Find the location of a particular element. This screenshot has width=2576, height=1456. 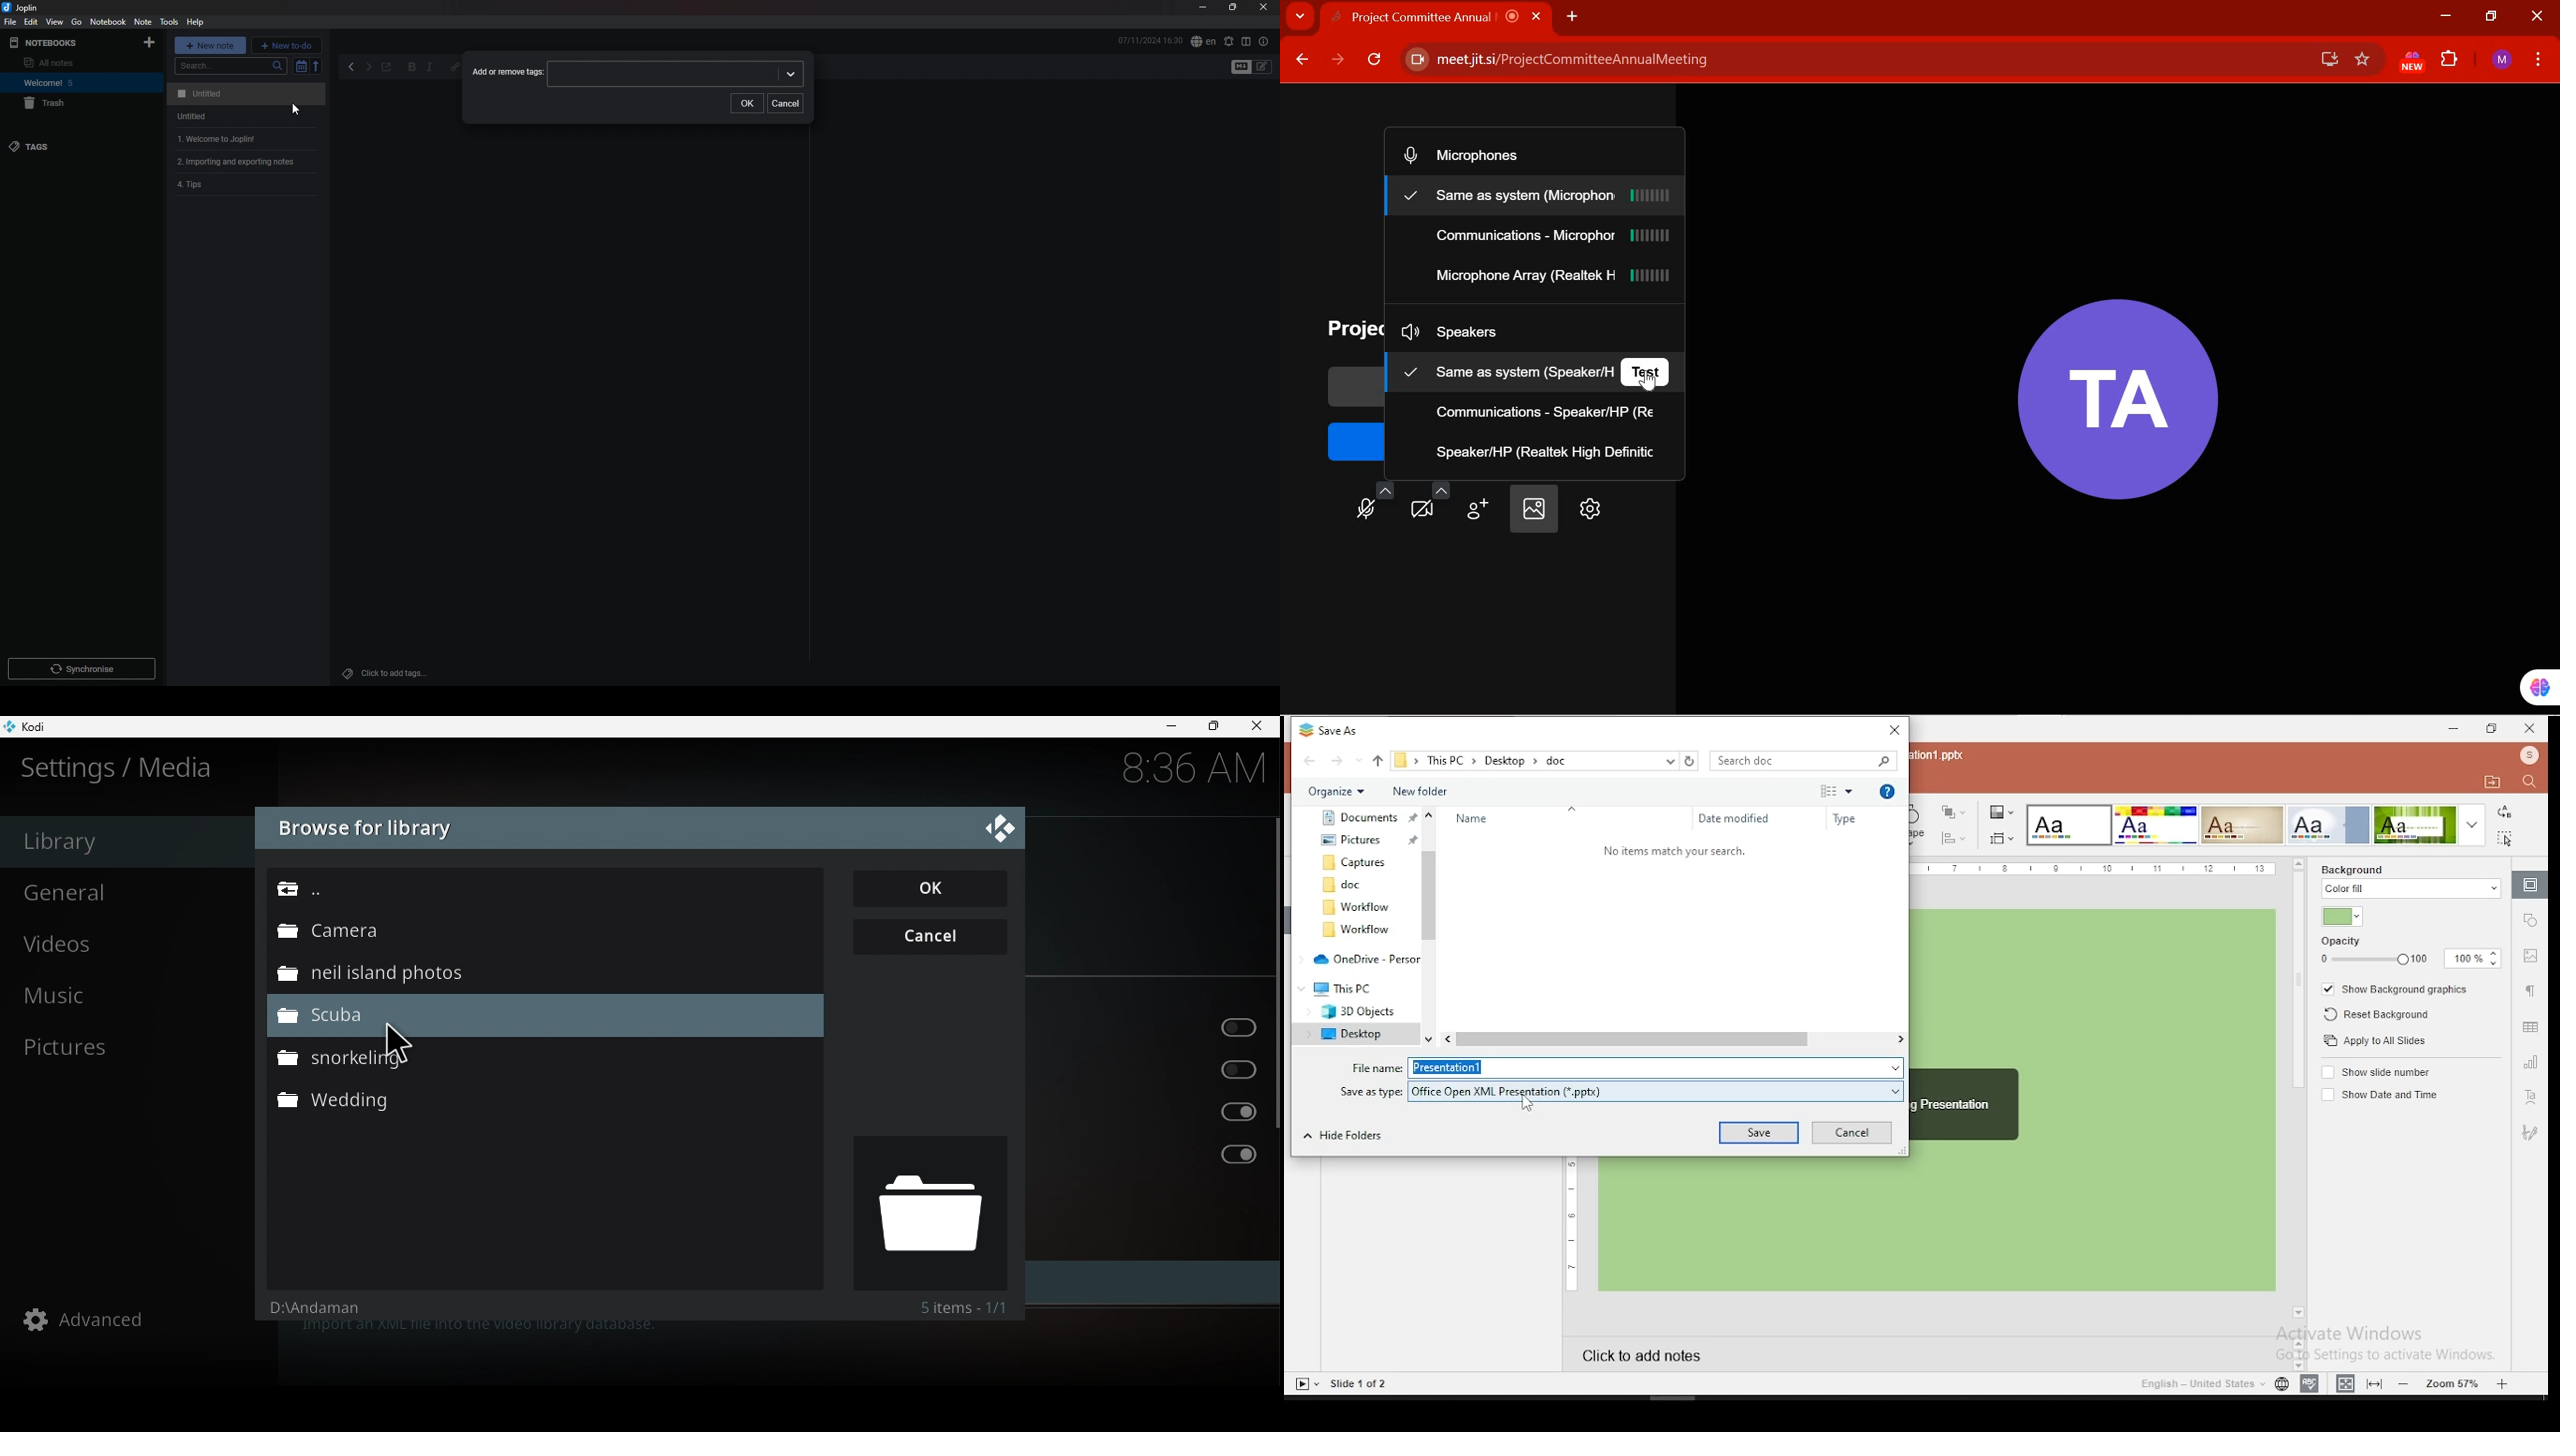

Update library on startup is located at coordinates (1149, 1025).